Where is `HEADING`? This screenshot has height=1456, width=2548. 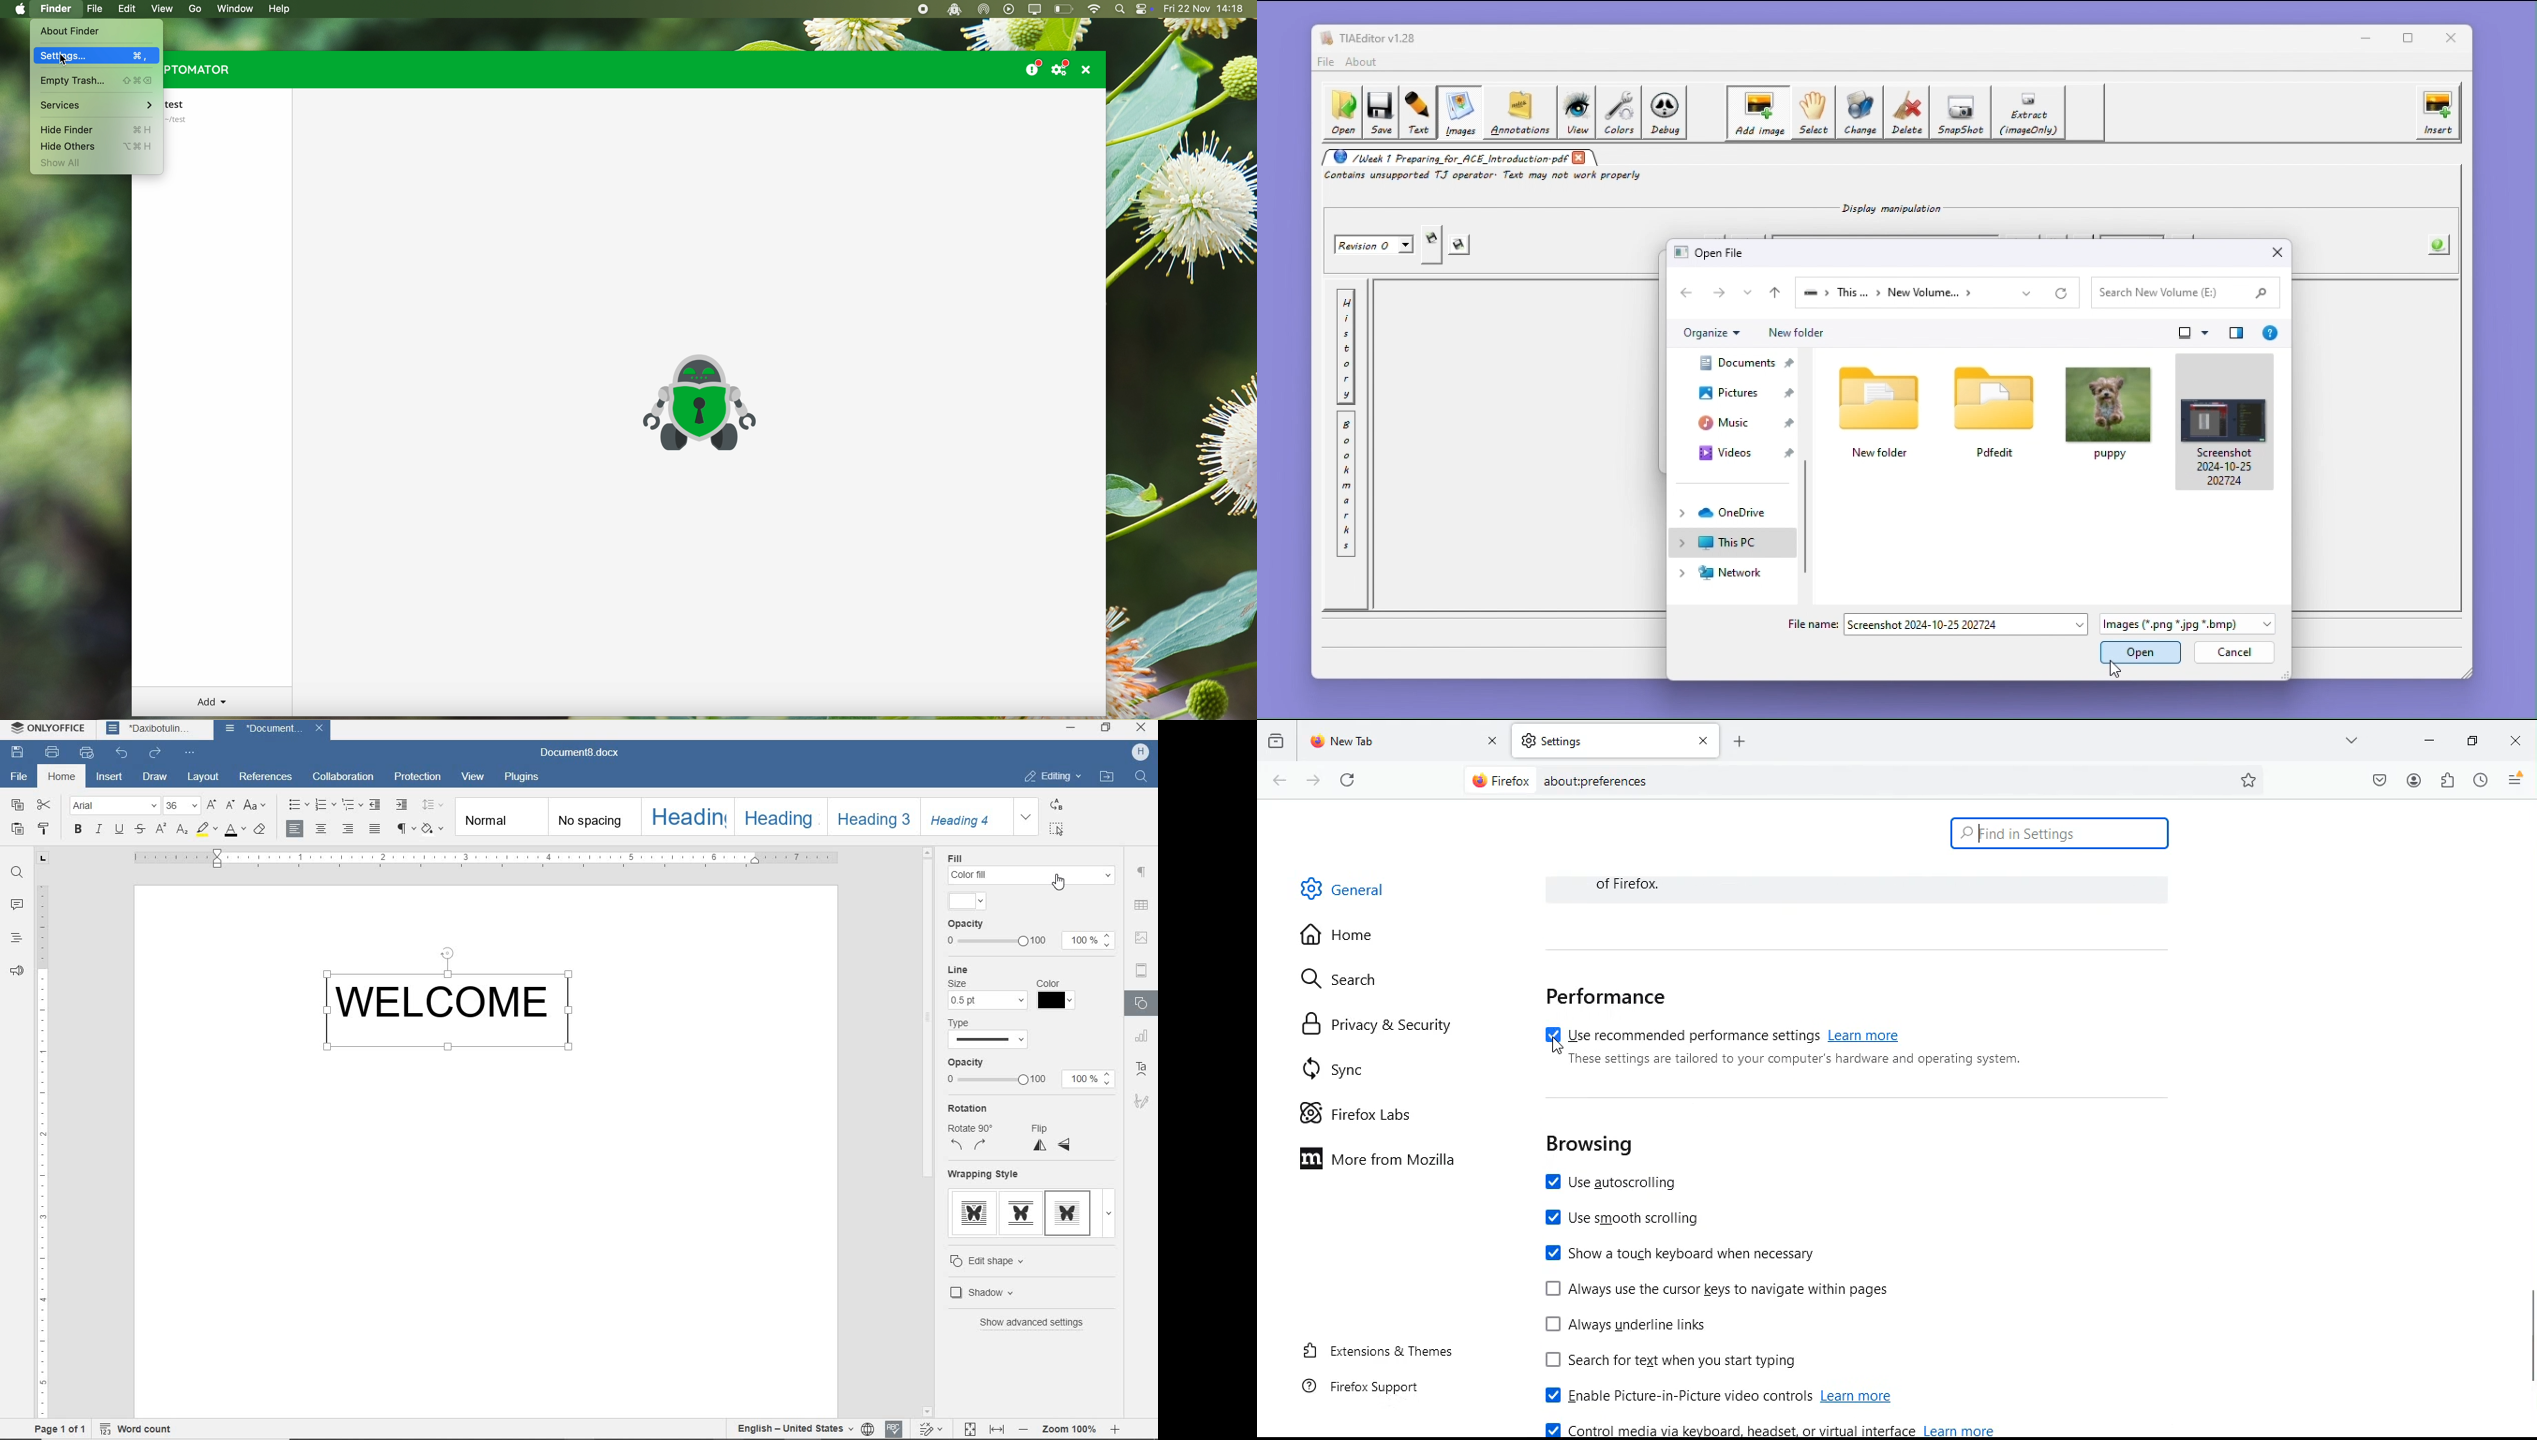 HEADING is located at coordinates (691, 815).